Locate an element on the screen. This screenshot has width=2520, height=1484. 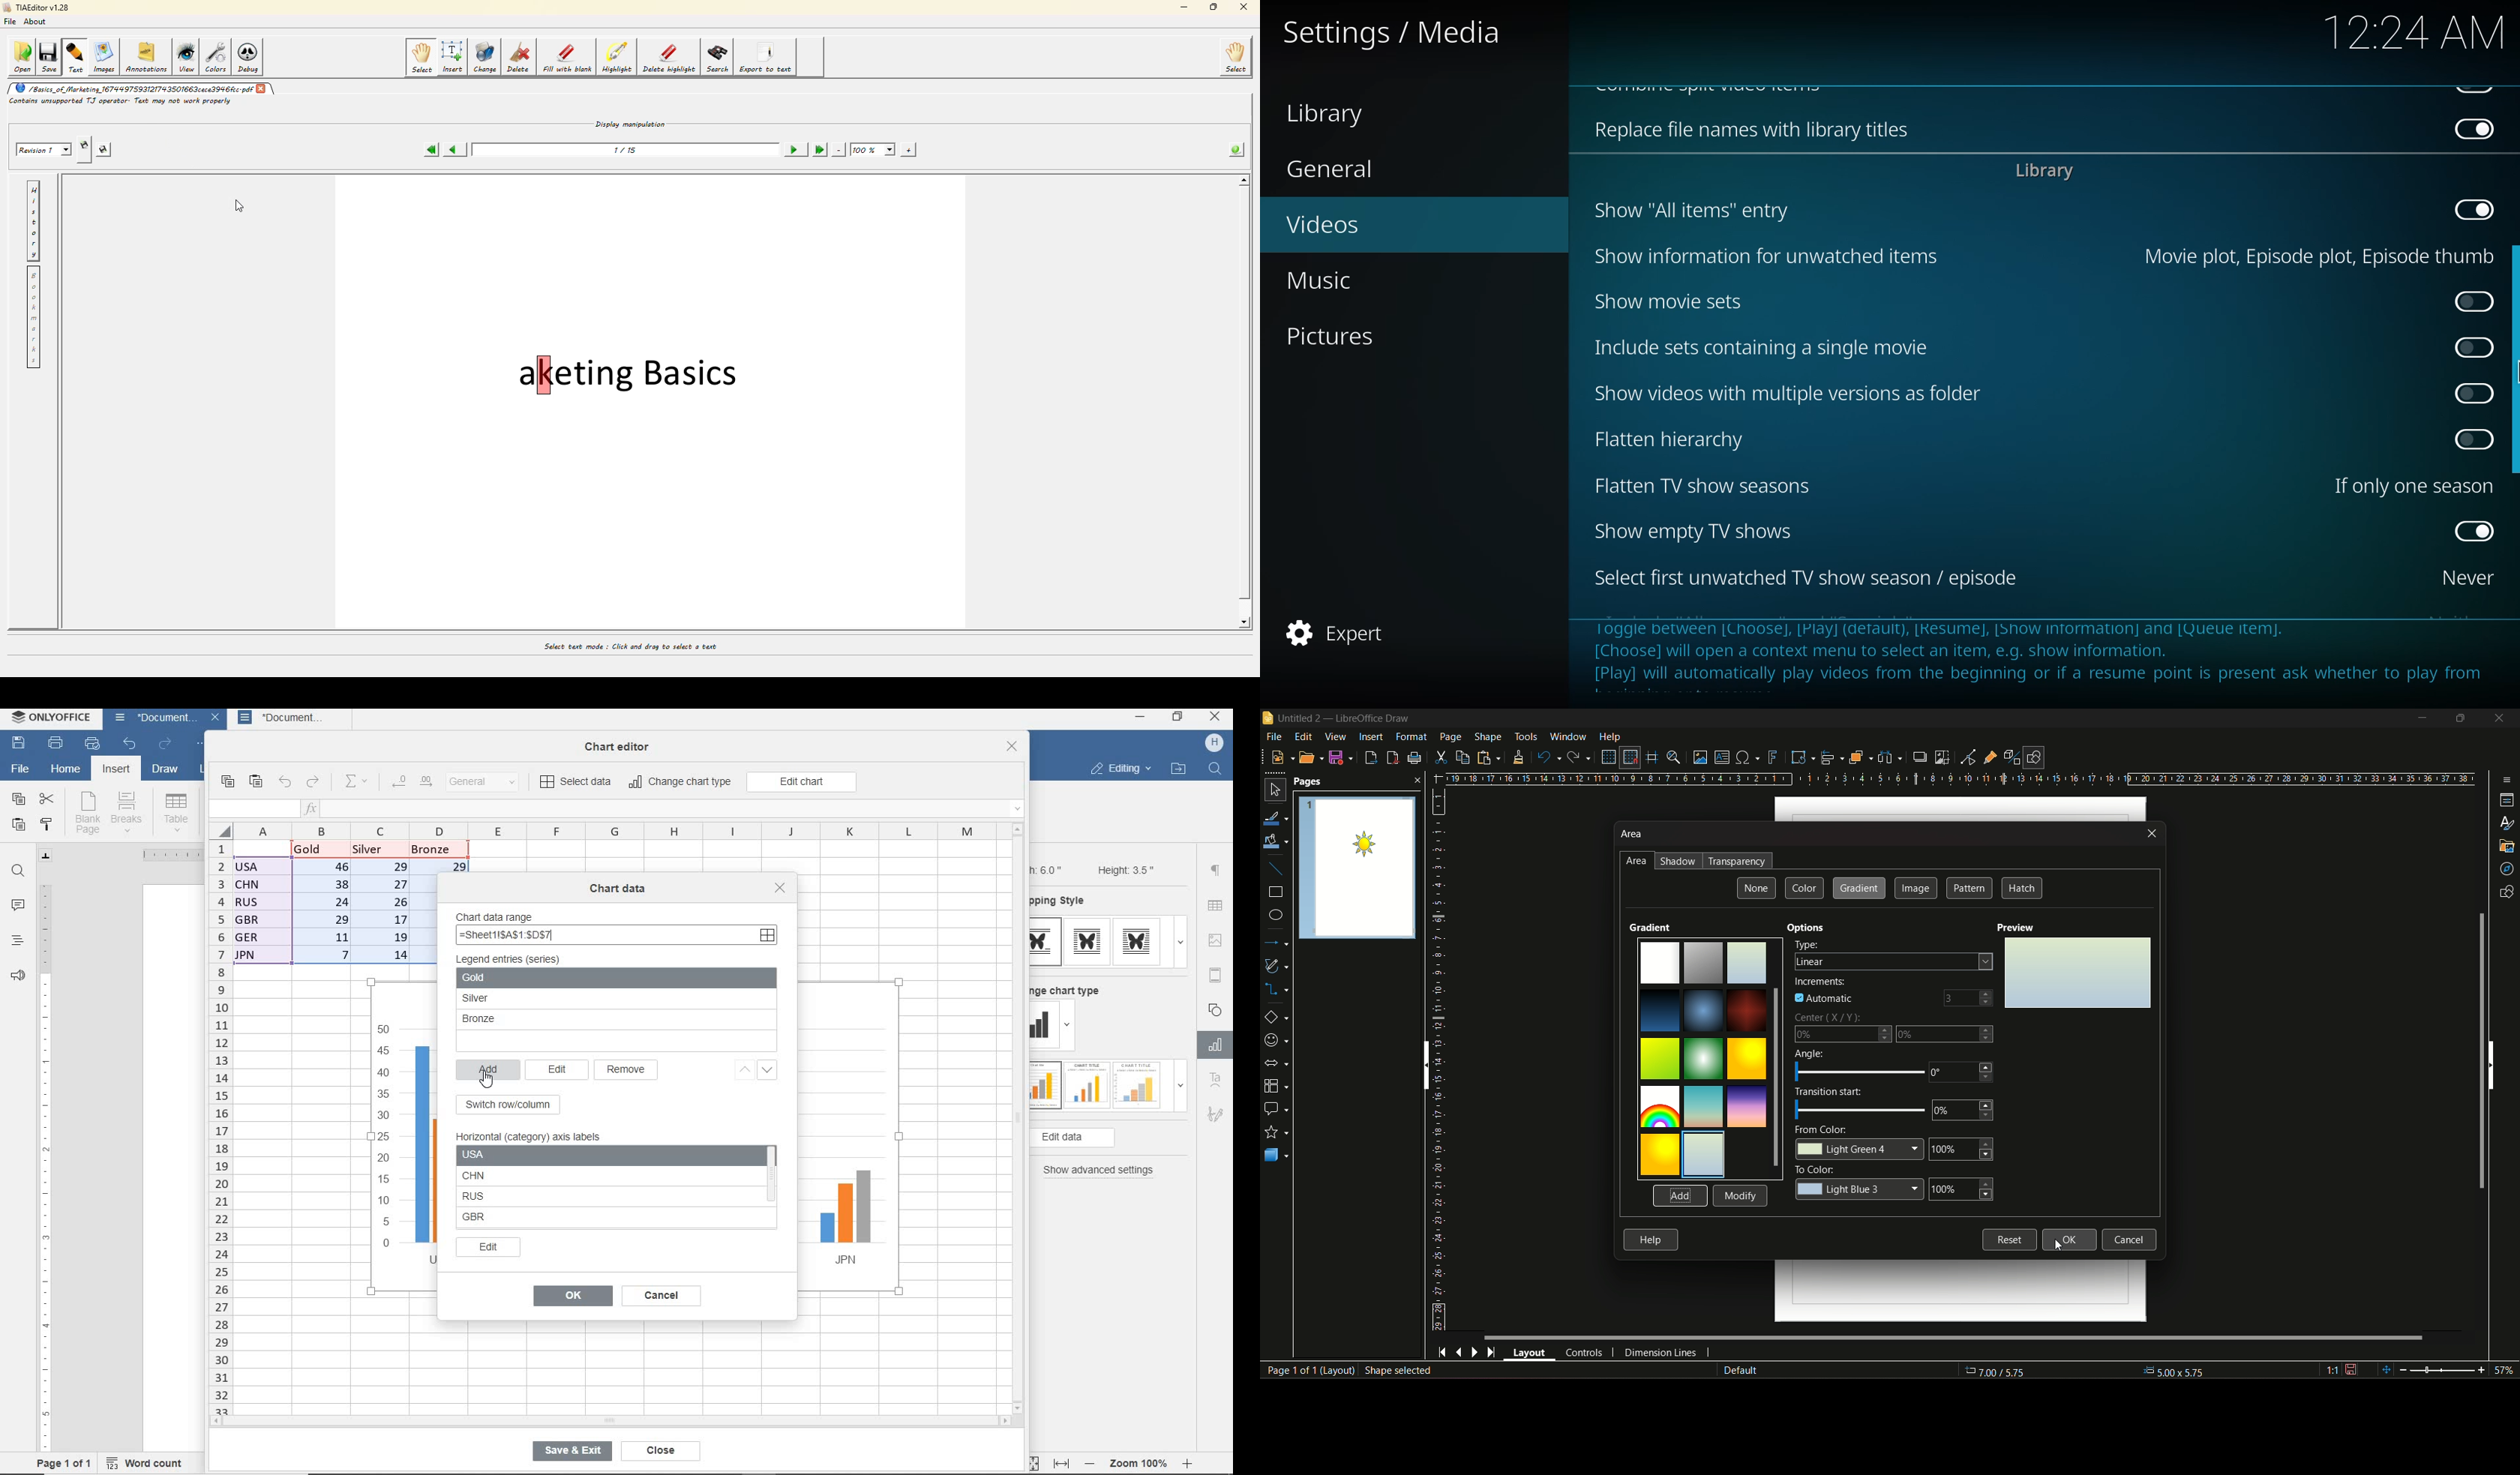
disabled is located at coordinates (2473, 127).